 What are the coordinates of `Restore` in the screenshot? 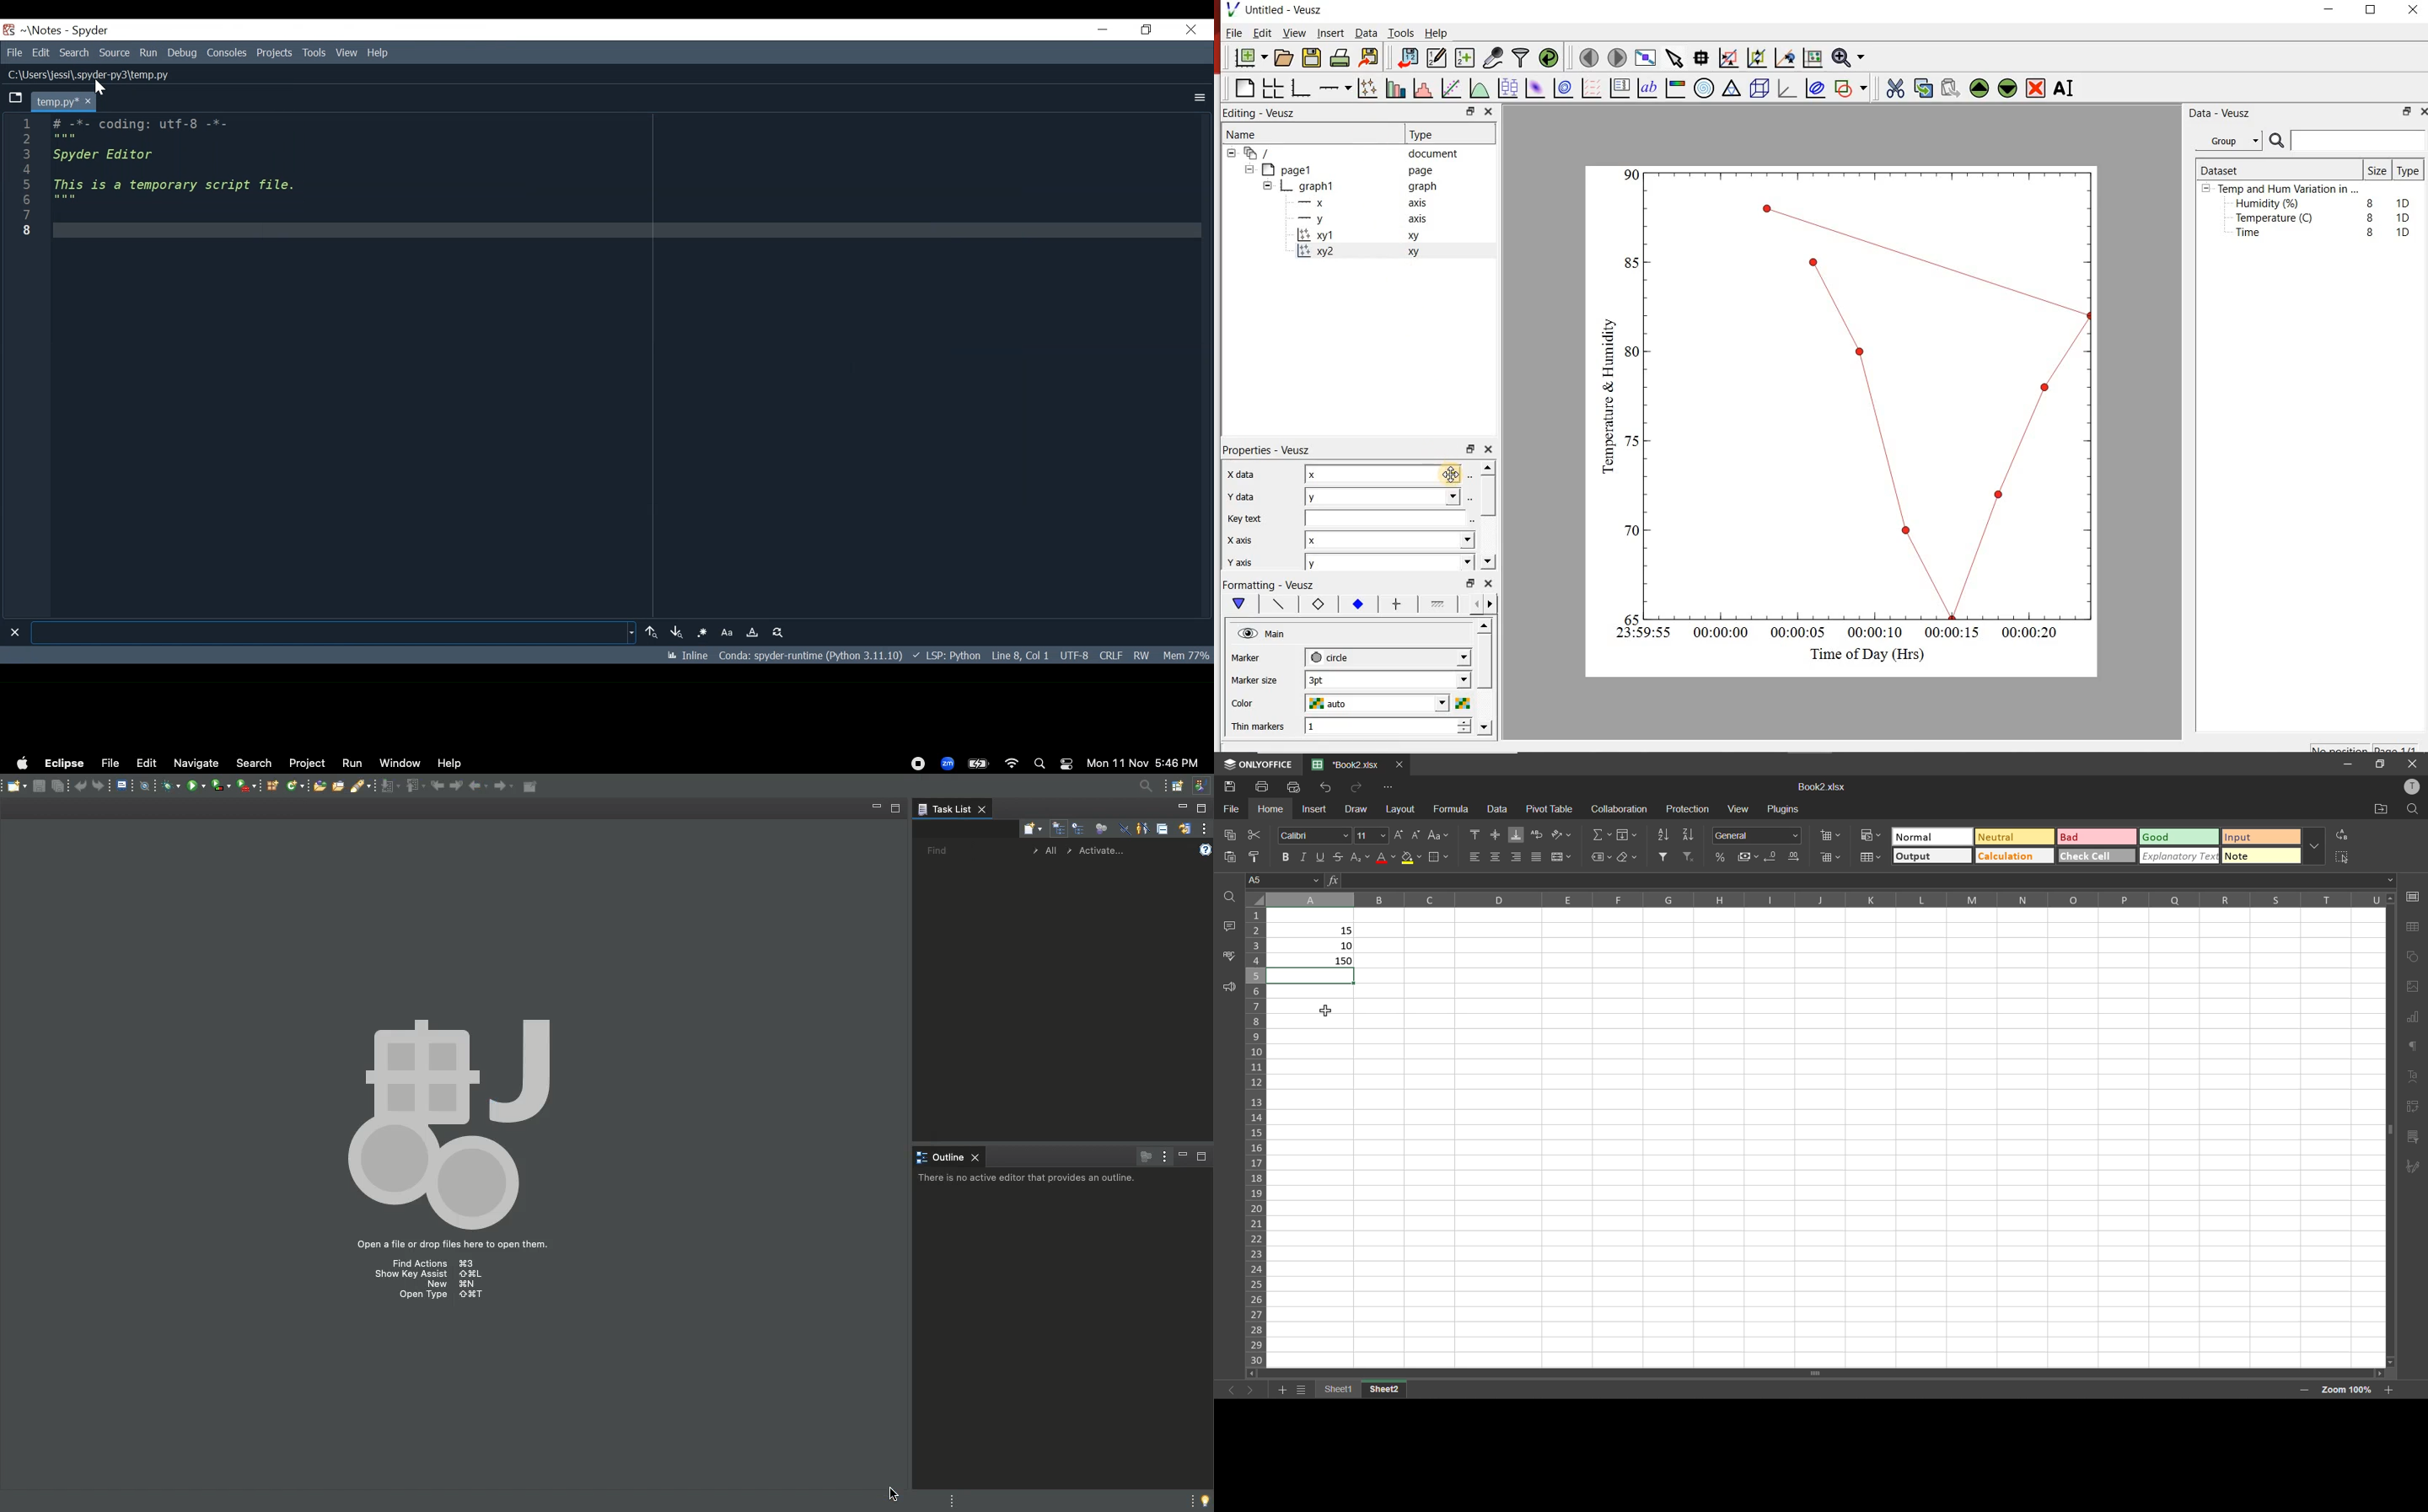 It's located at (1147, 28).